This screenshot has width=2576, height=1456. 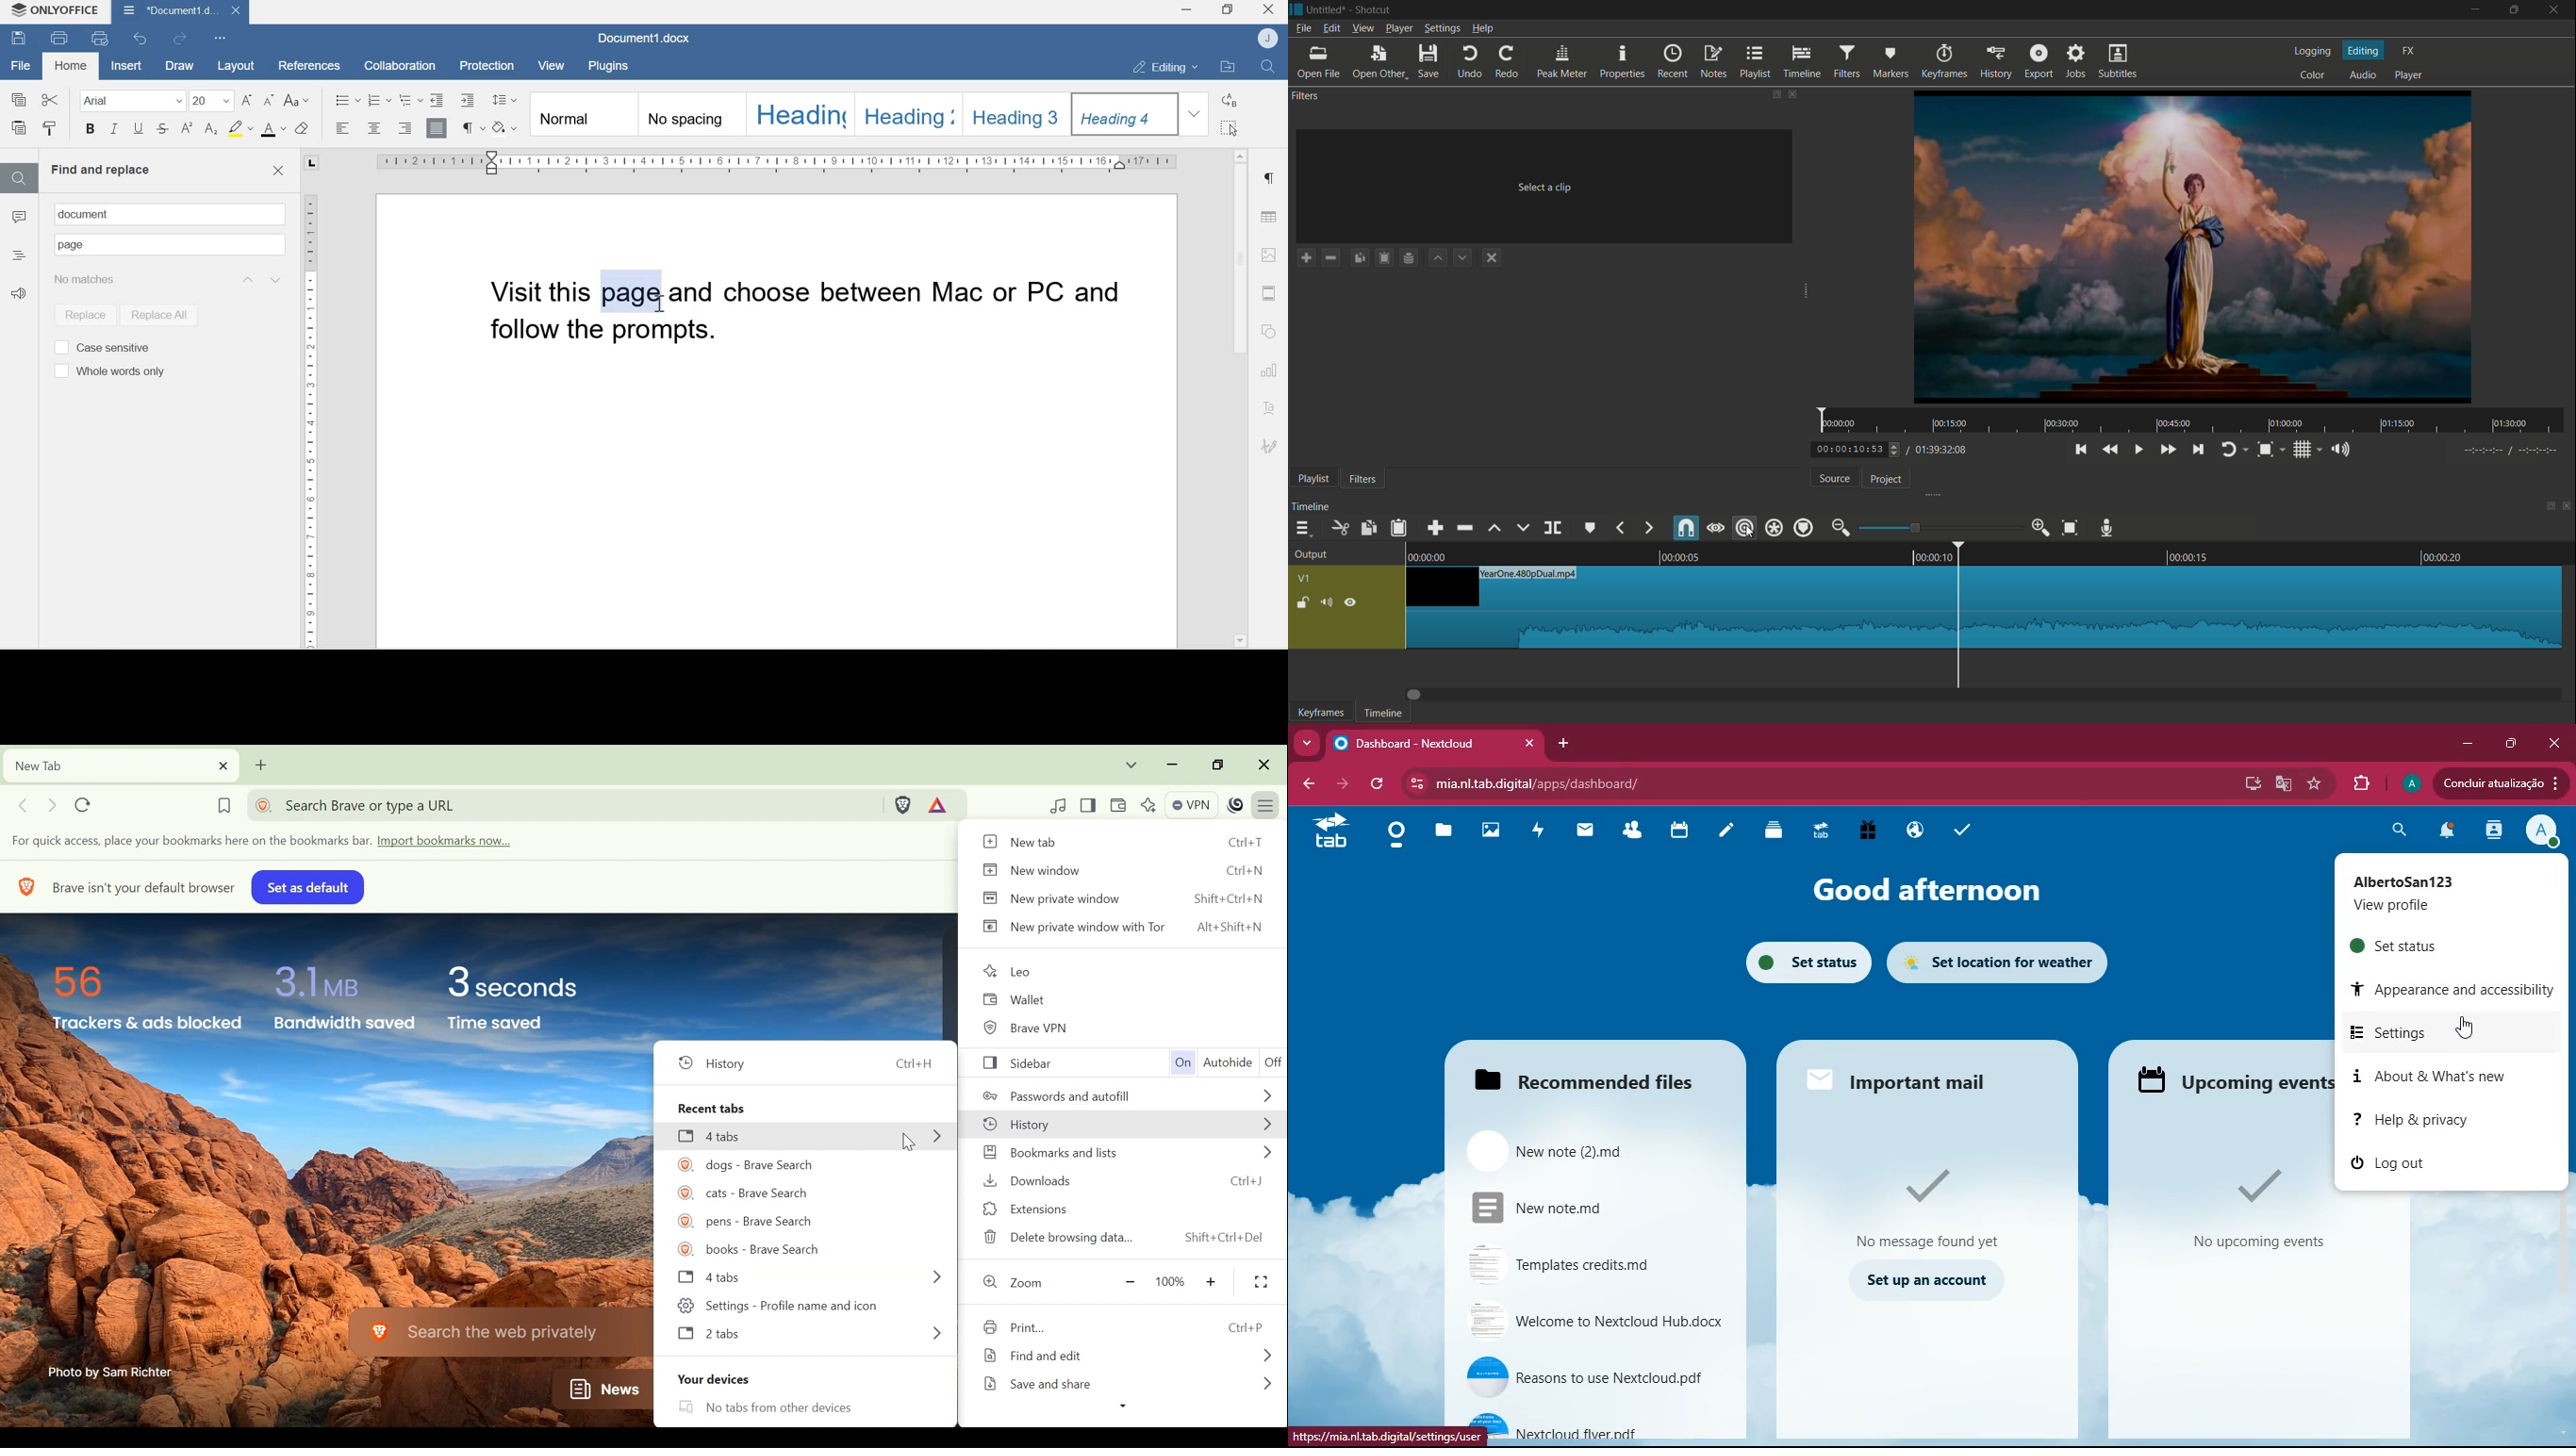 What do you see at coordinates (1716, 528) in the screenshot?
I see `scrub while dragging` at bounding box center [1716, 528].